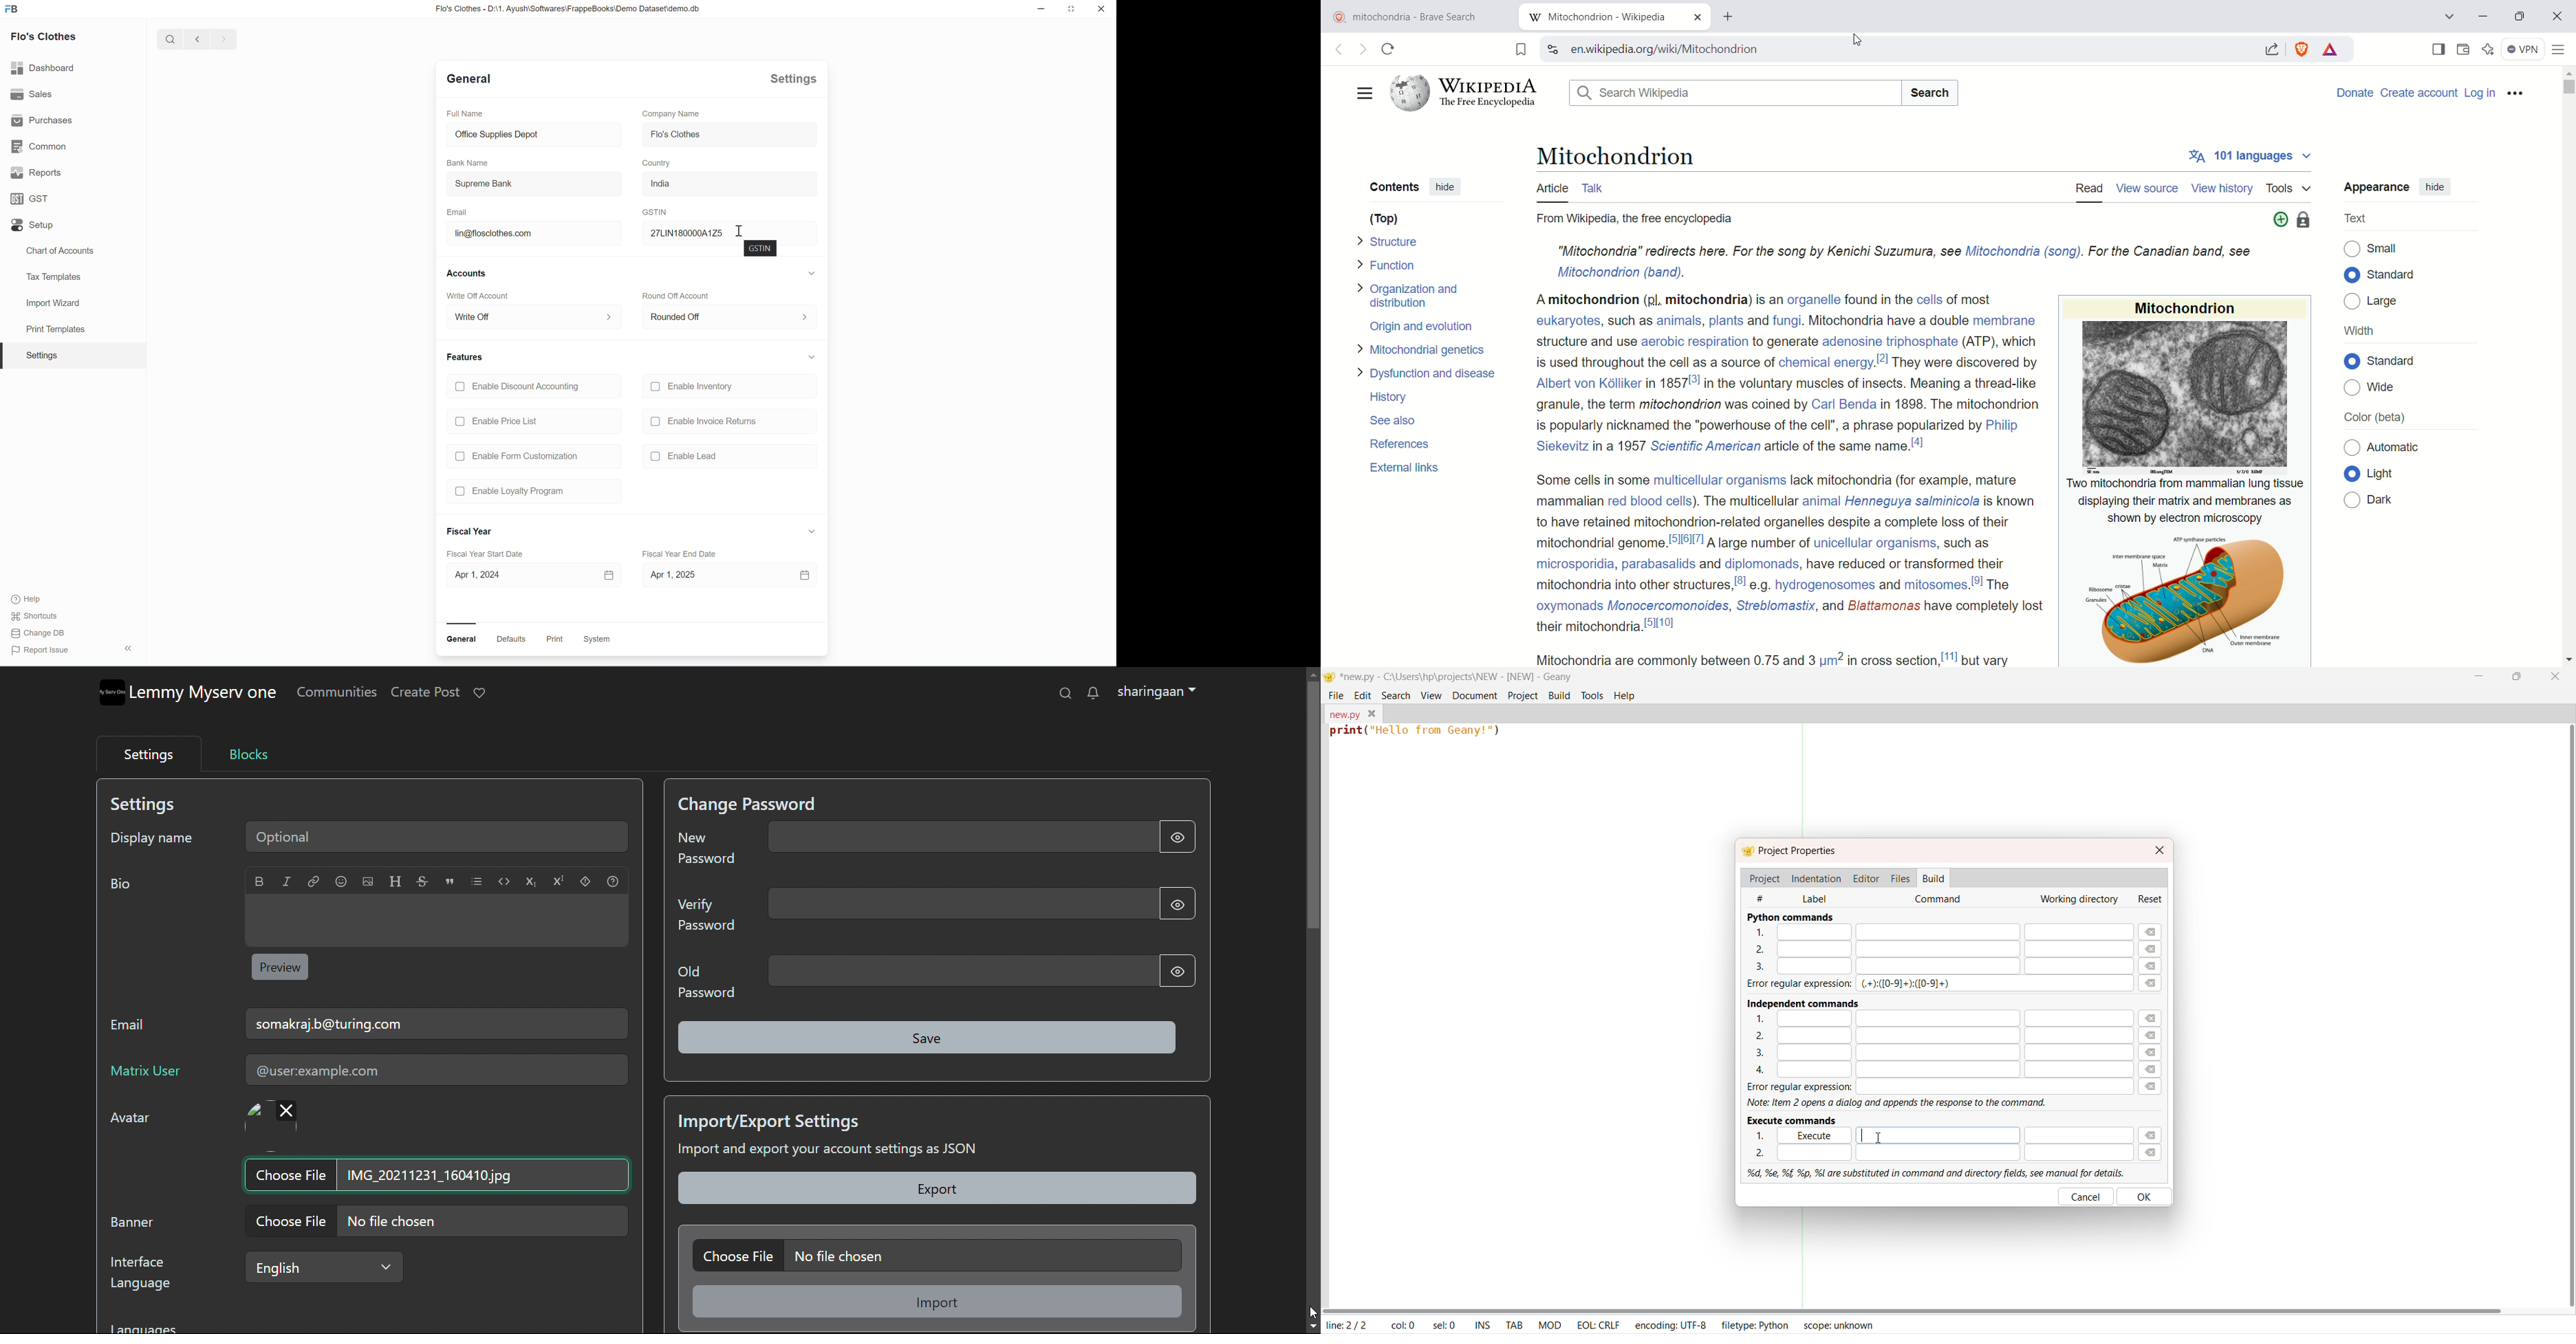 The width and height of the screenshot is (2576, 1344). Describe the element at coordinates (2439, 50) in the screenshot. I see `show sidebar` at that location.